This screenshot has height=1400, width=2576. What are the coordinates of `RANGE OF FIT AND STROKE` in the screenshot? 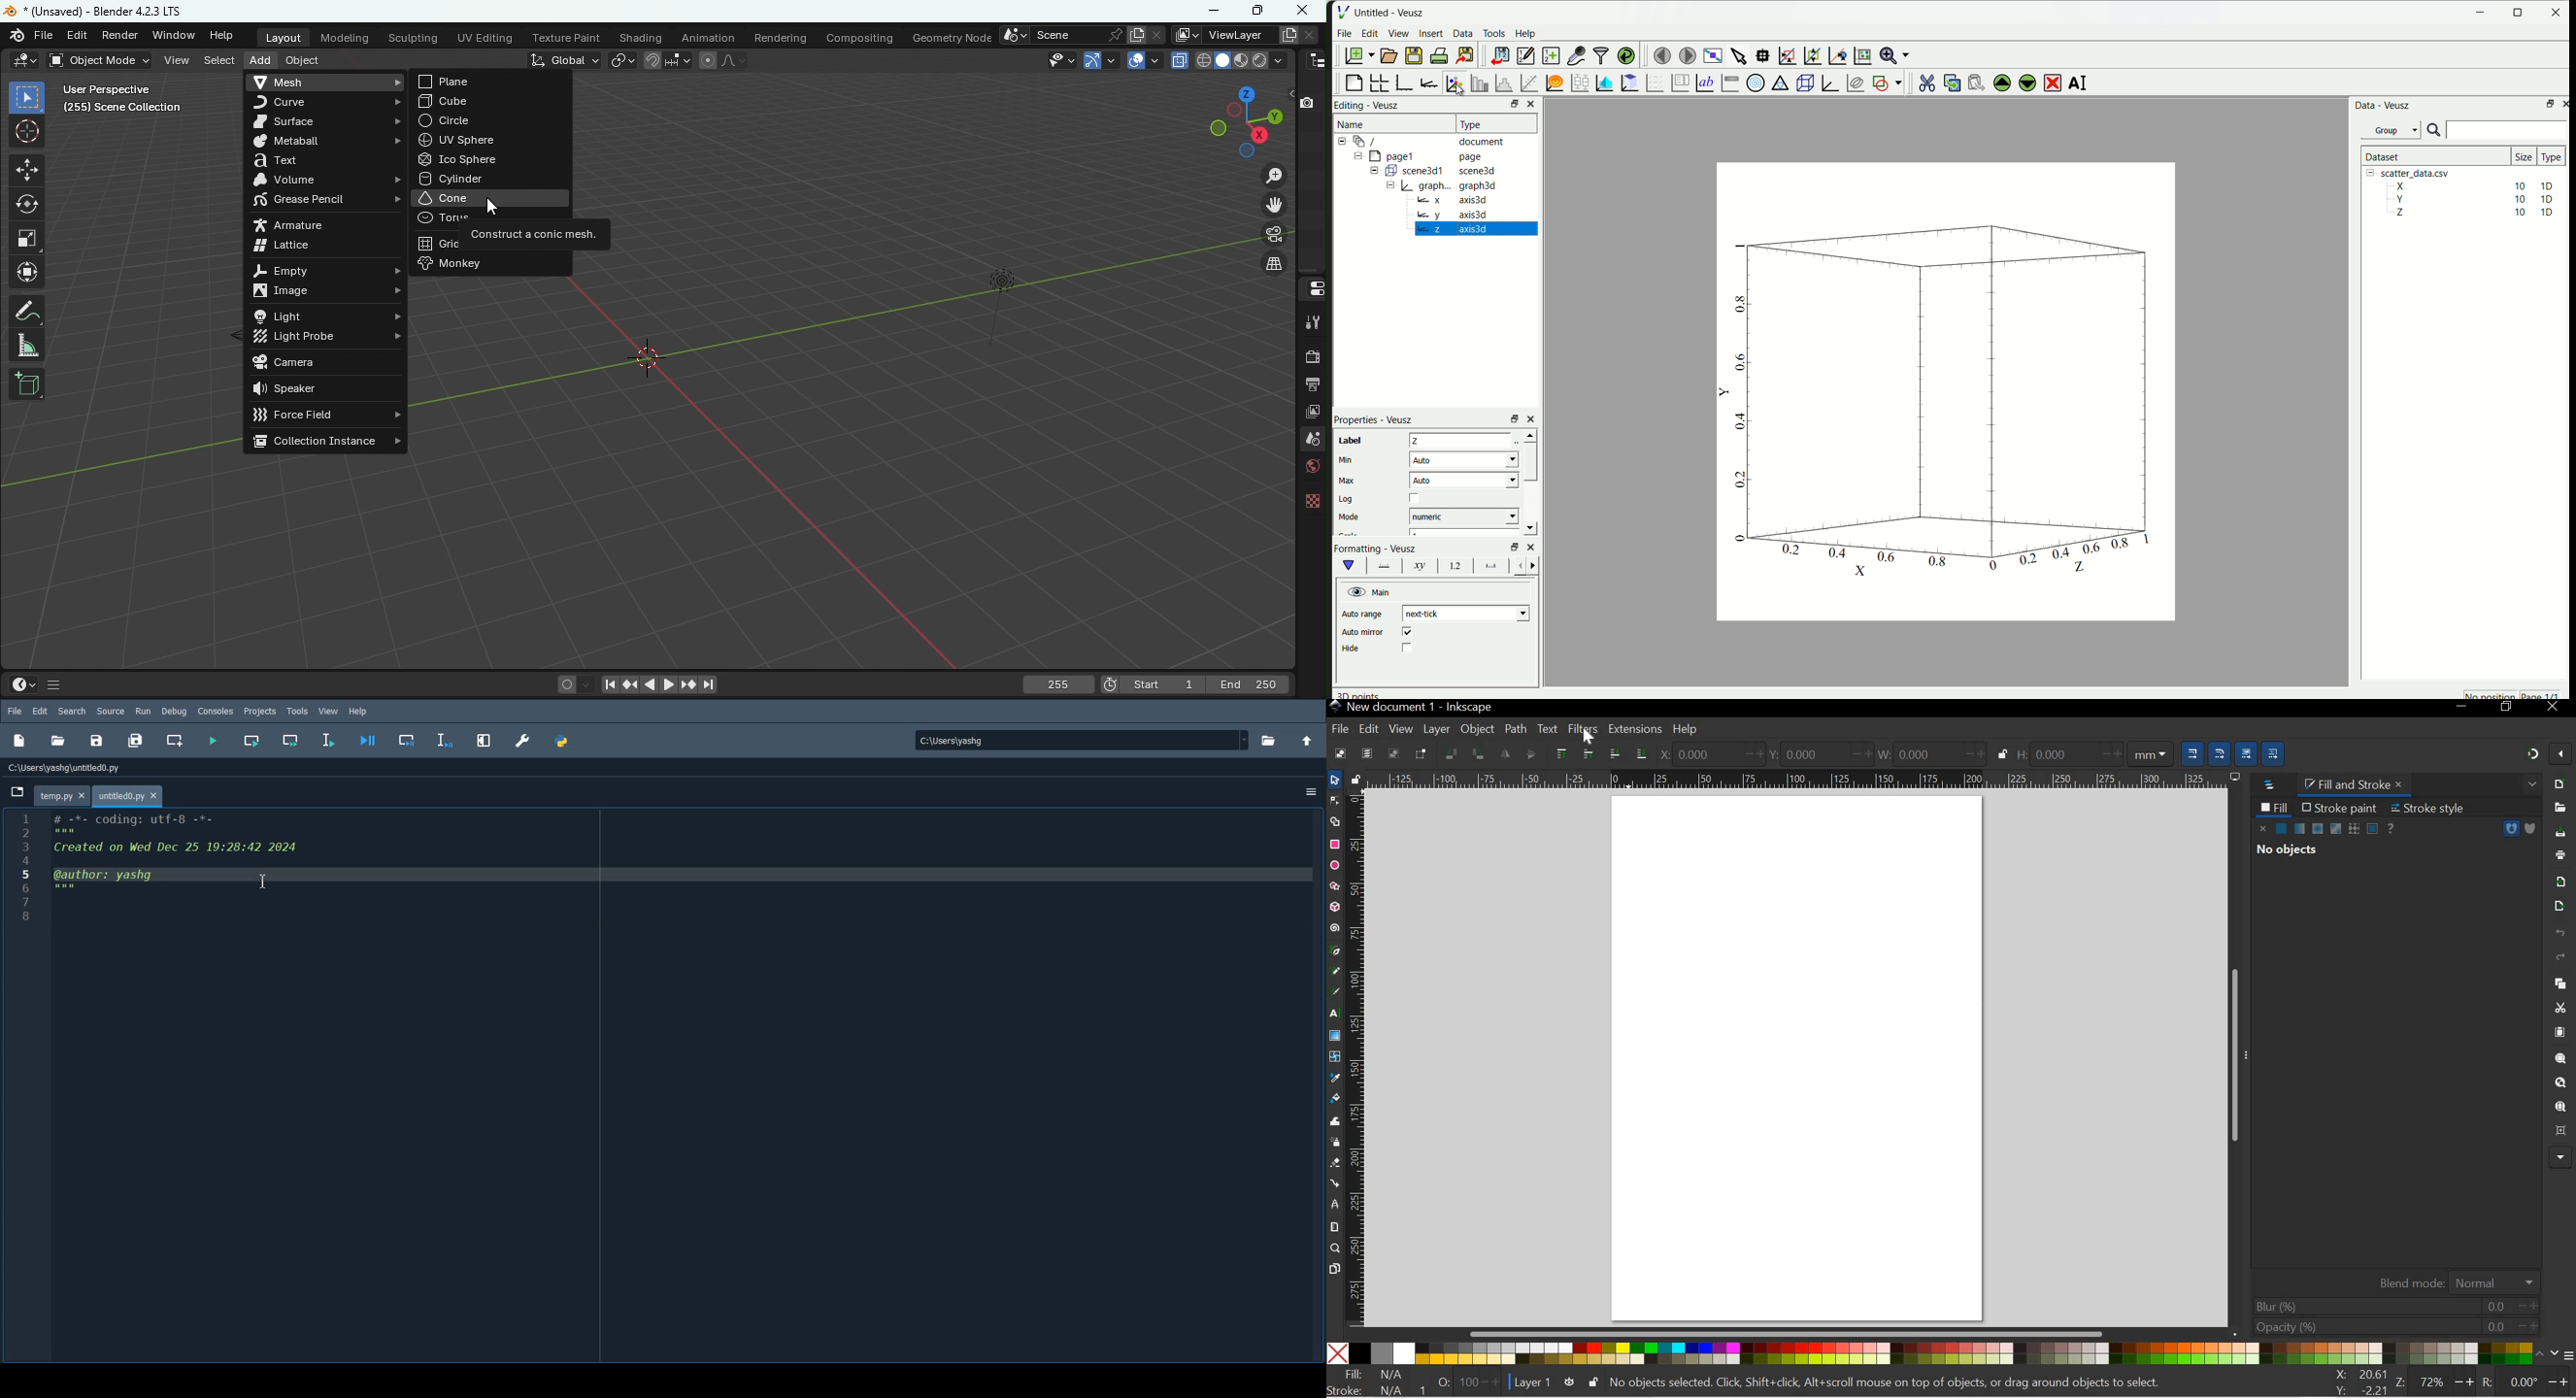 It's located at (1464, 1382).